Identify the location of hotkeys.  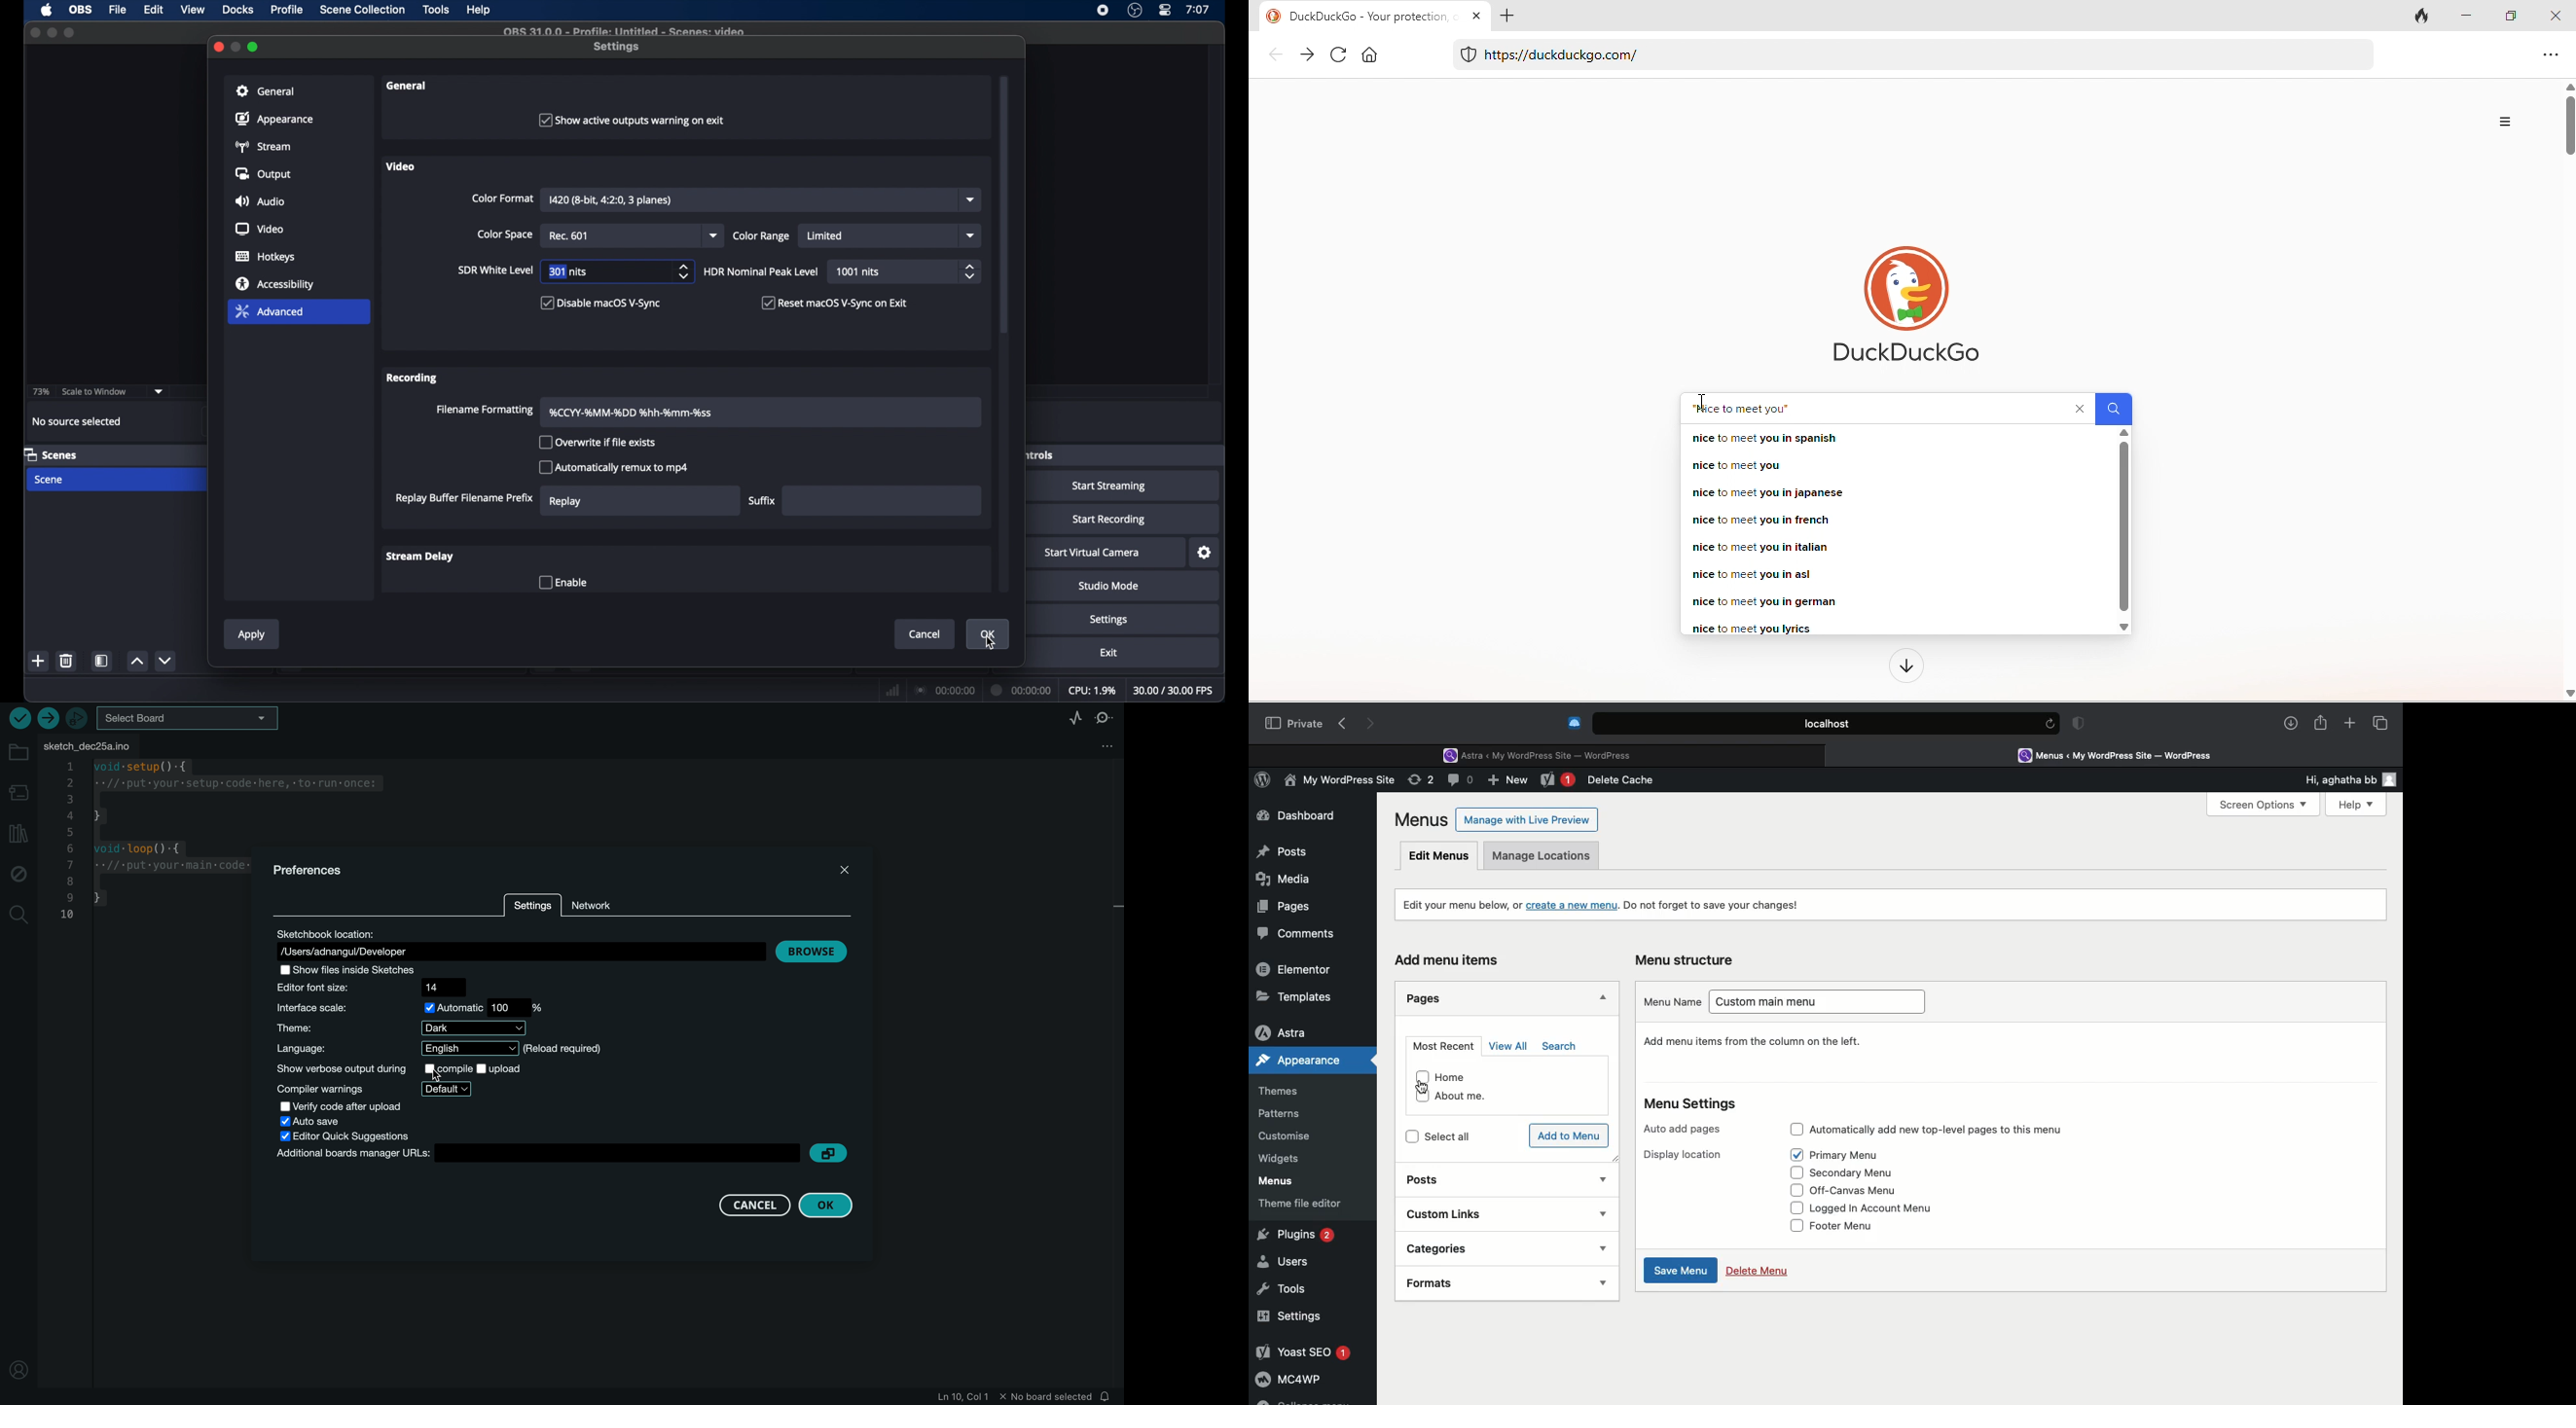
(265, 256).